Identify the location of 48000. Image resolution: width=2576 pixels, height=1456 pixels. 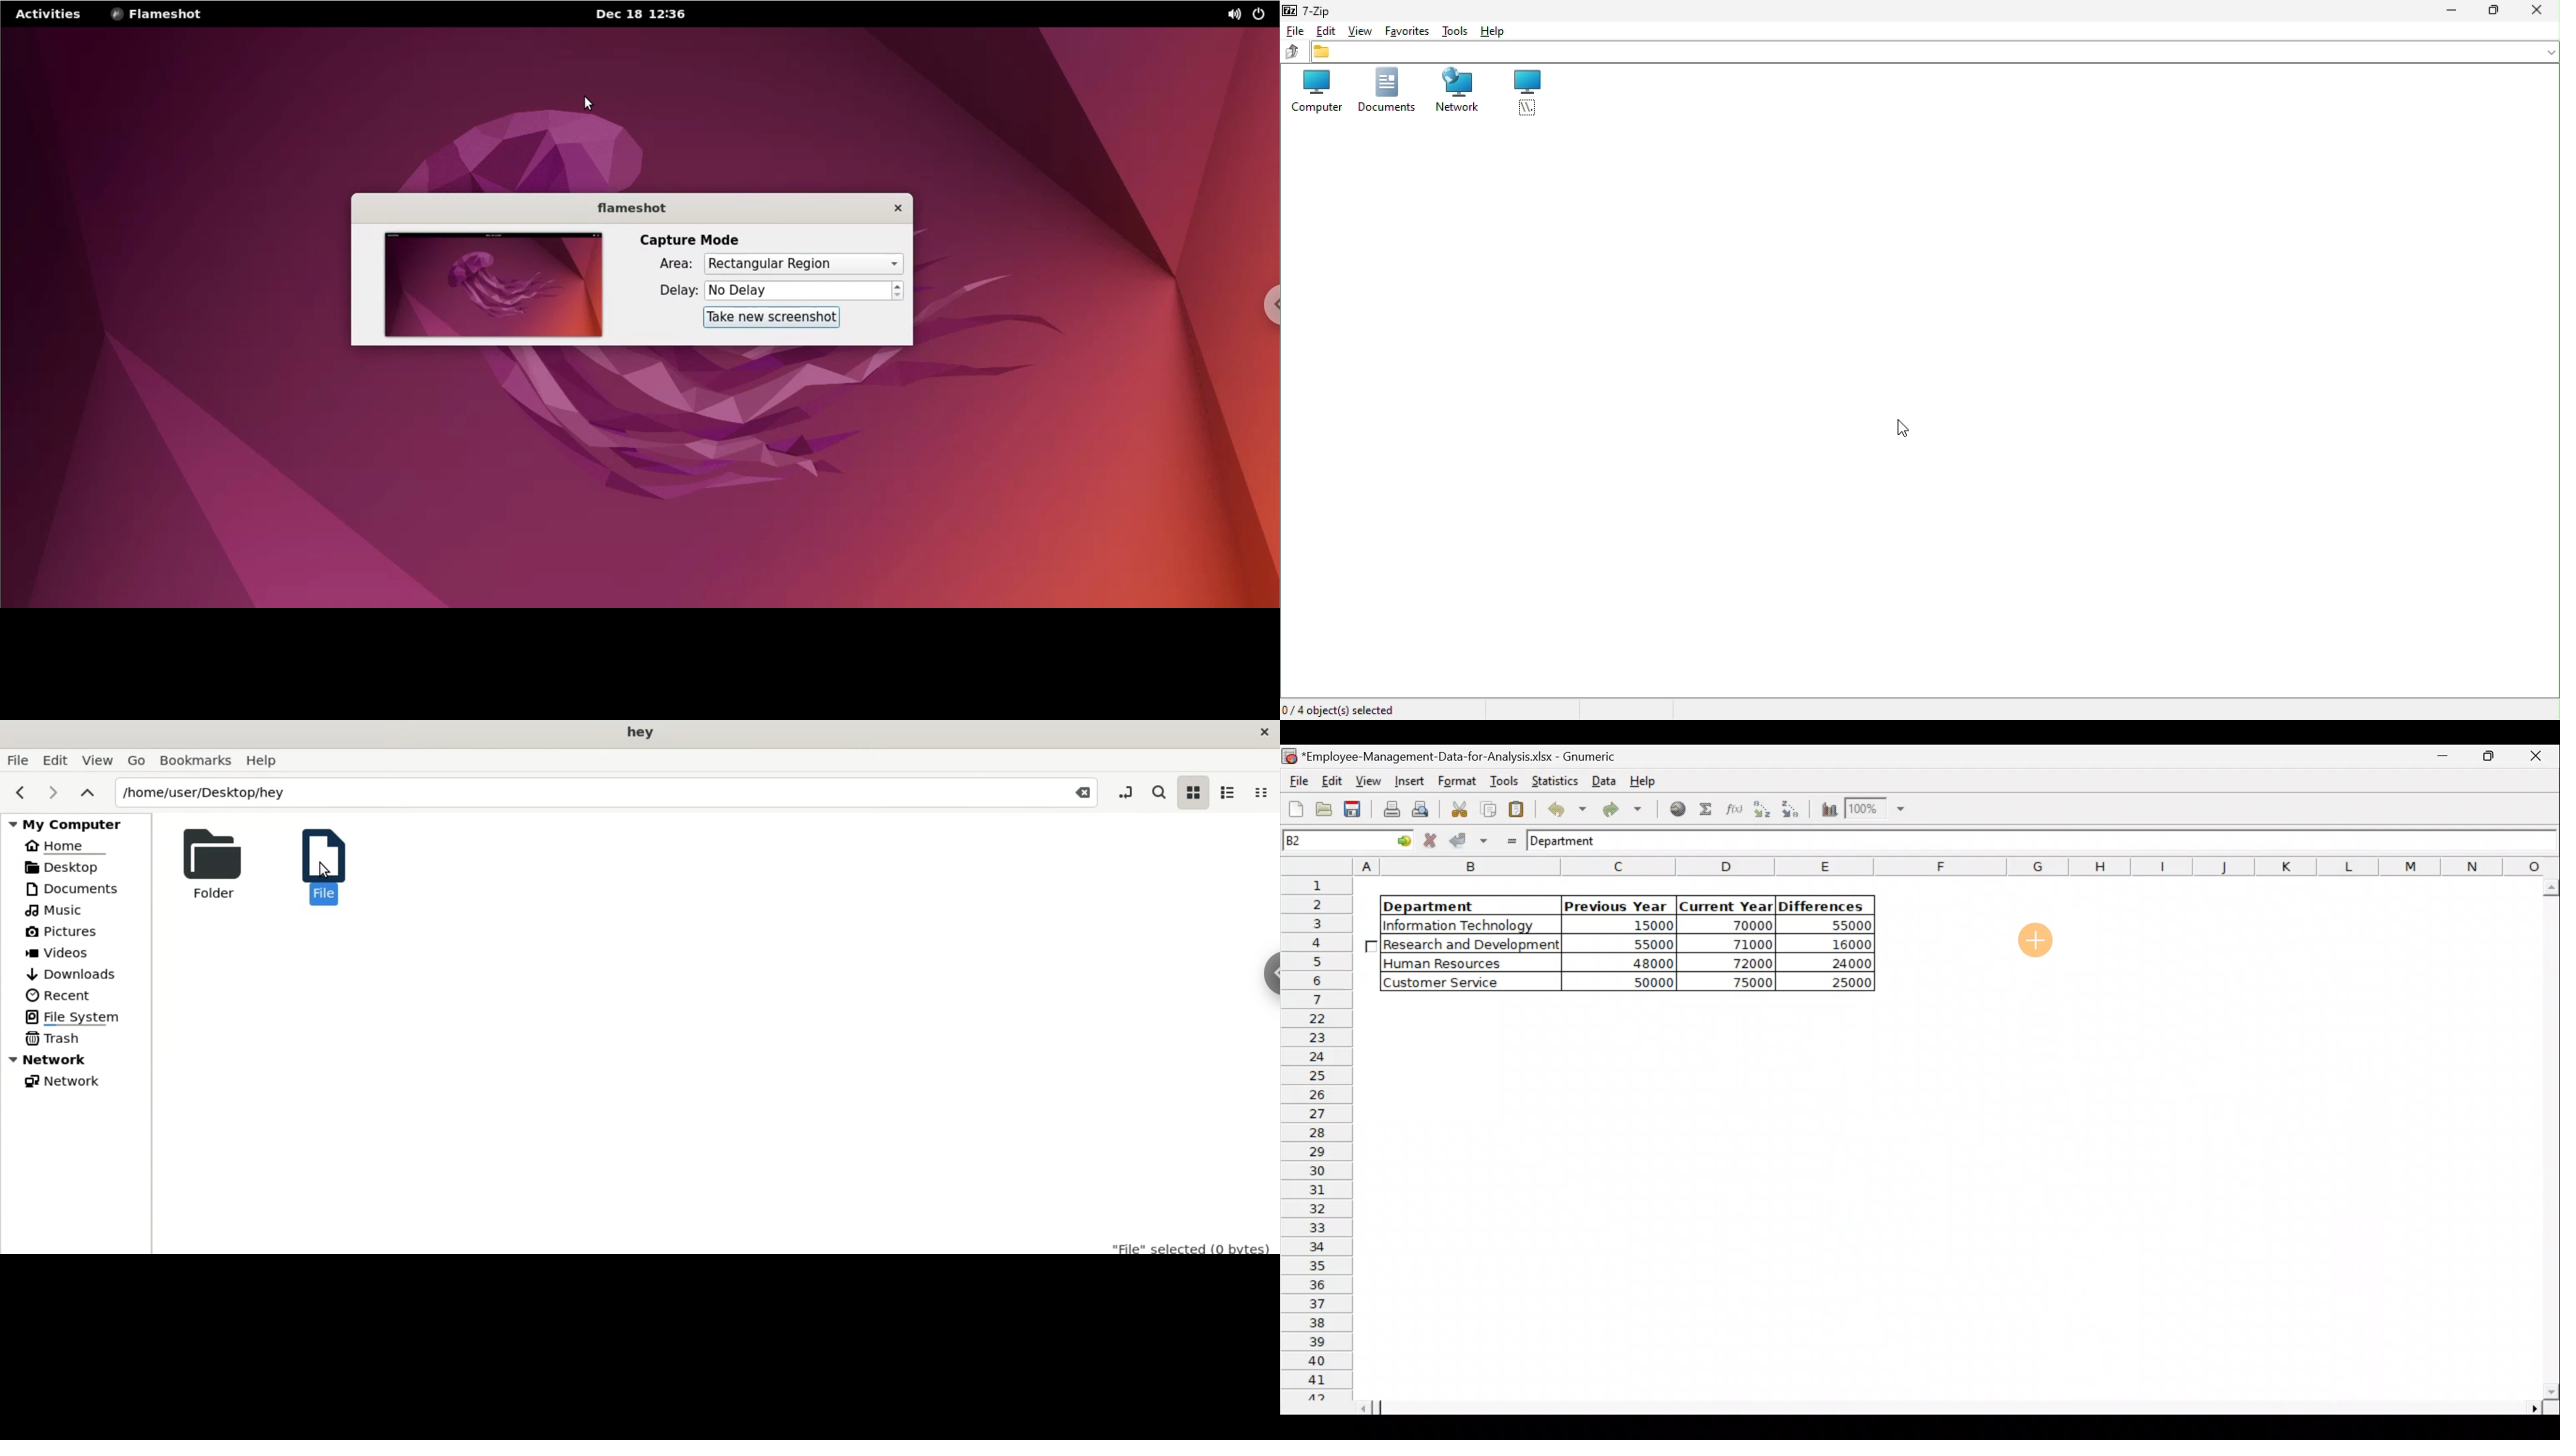
(1631, 964).